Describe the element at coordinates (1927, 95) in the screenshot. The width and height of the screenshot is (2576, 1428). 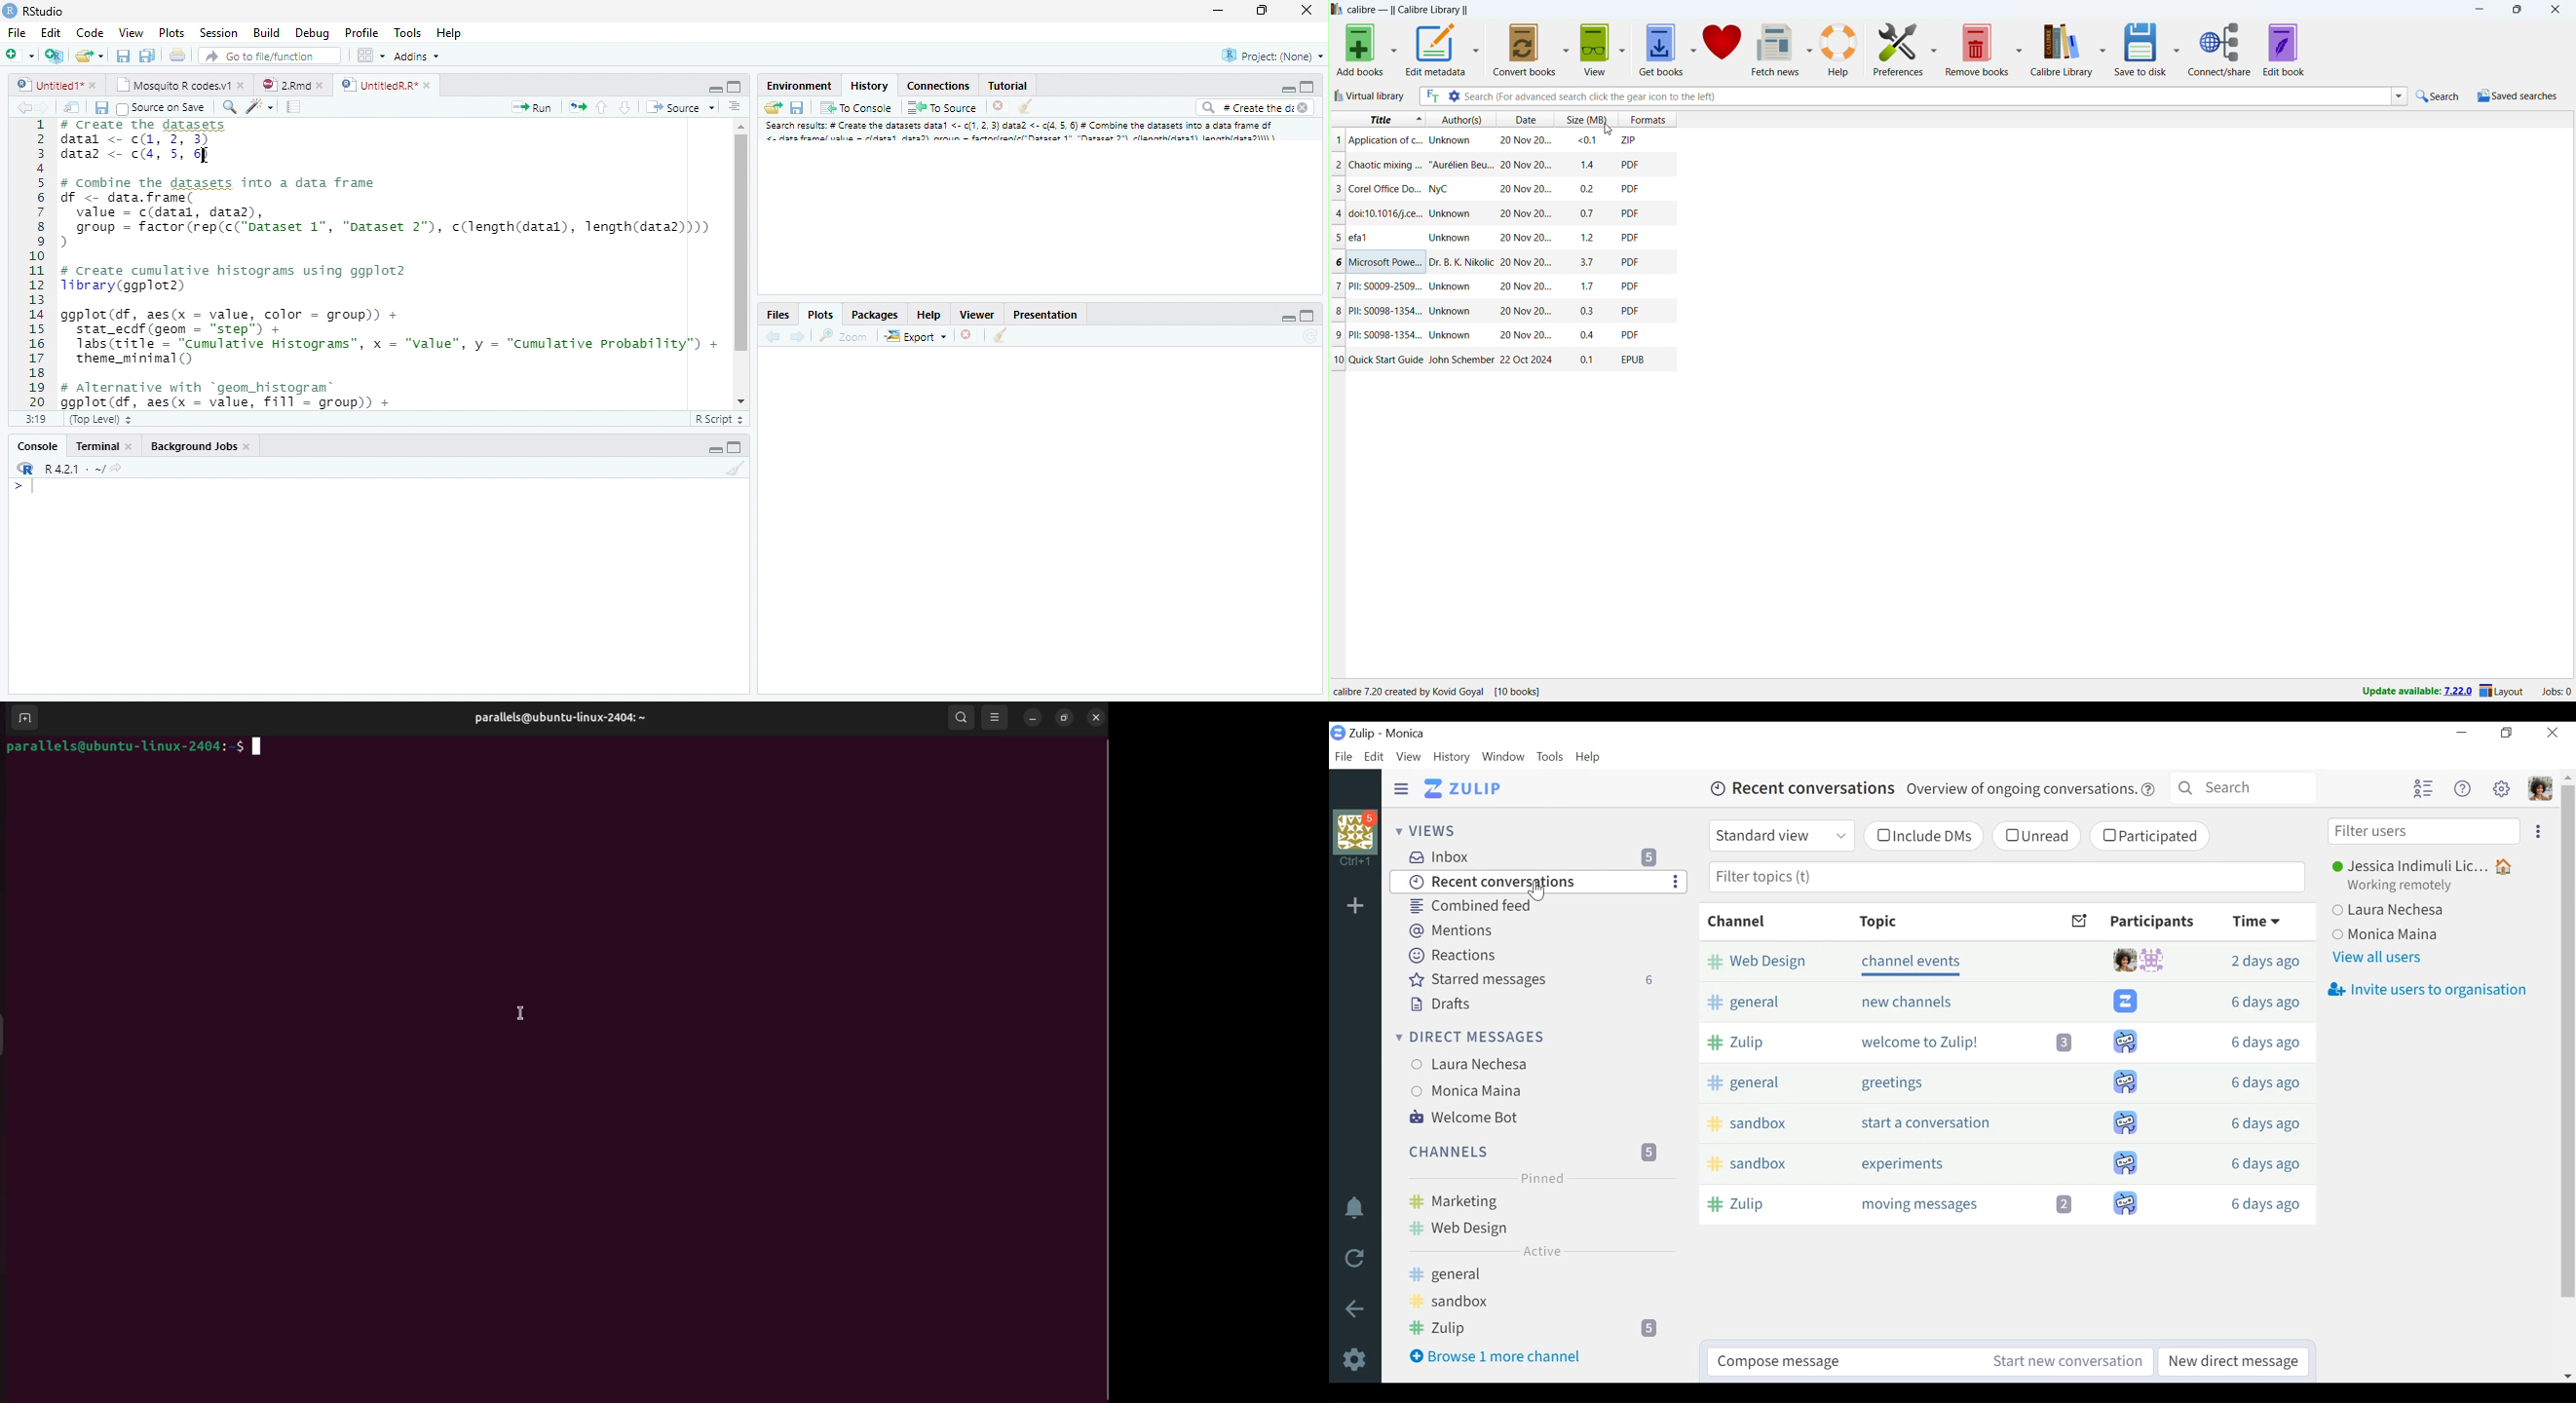
I see `enter search string` at that location.